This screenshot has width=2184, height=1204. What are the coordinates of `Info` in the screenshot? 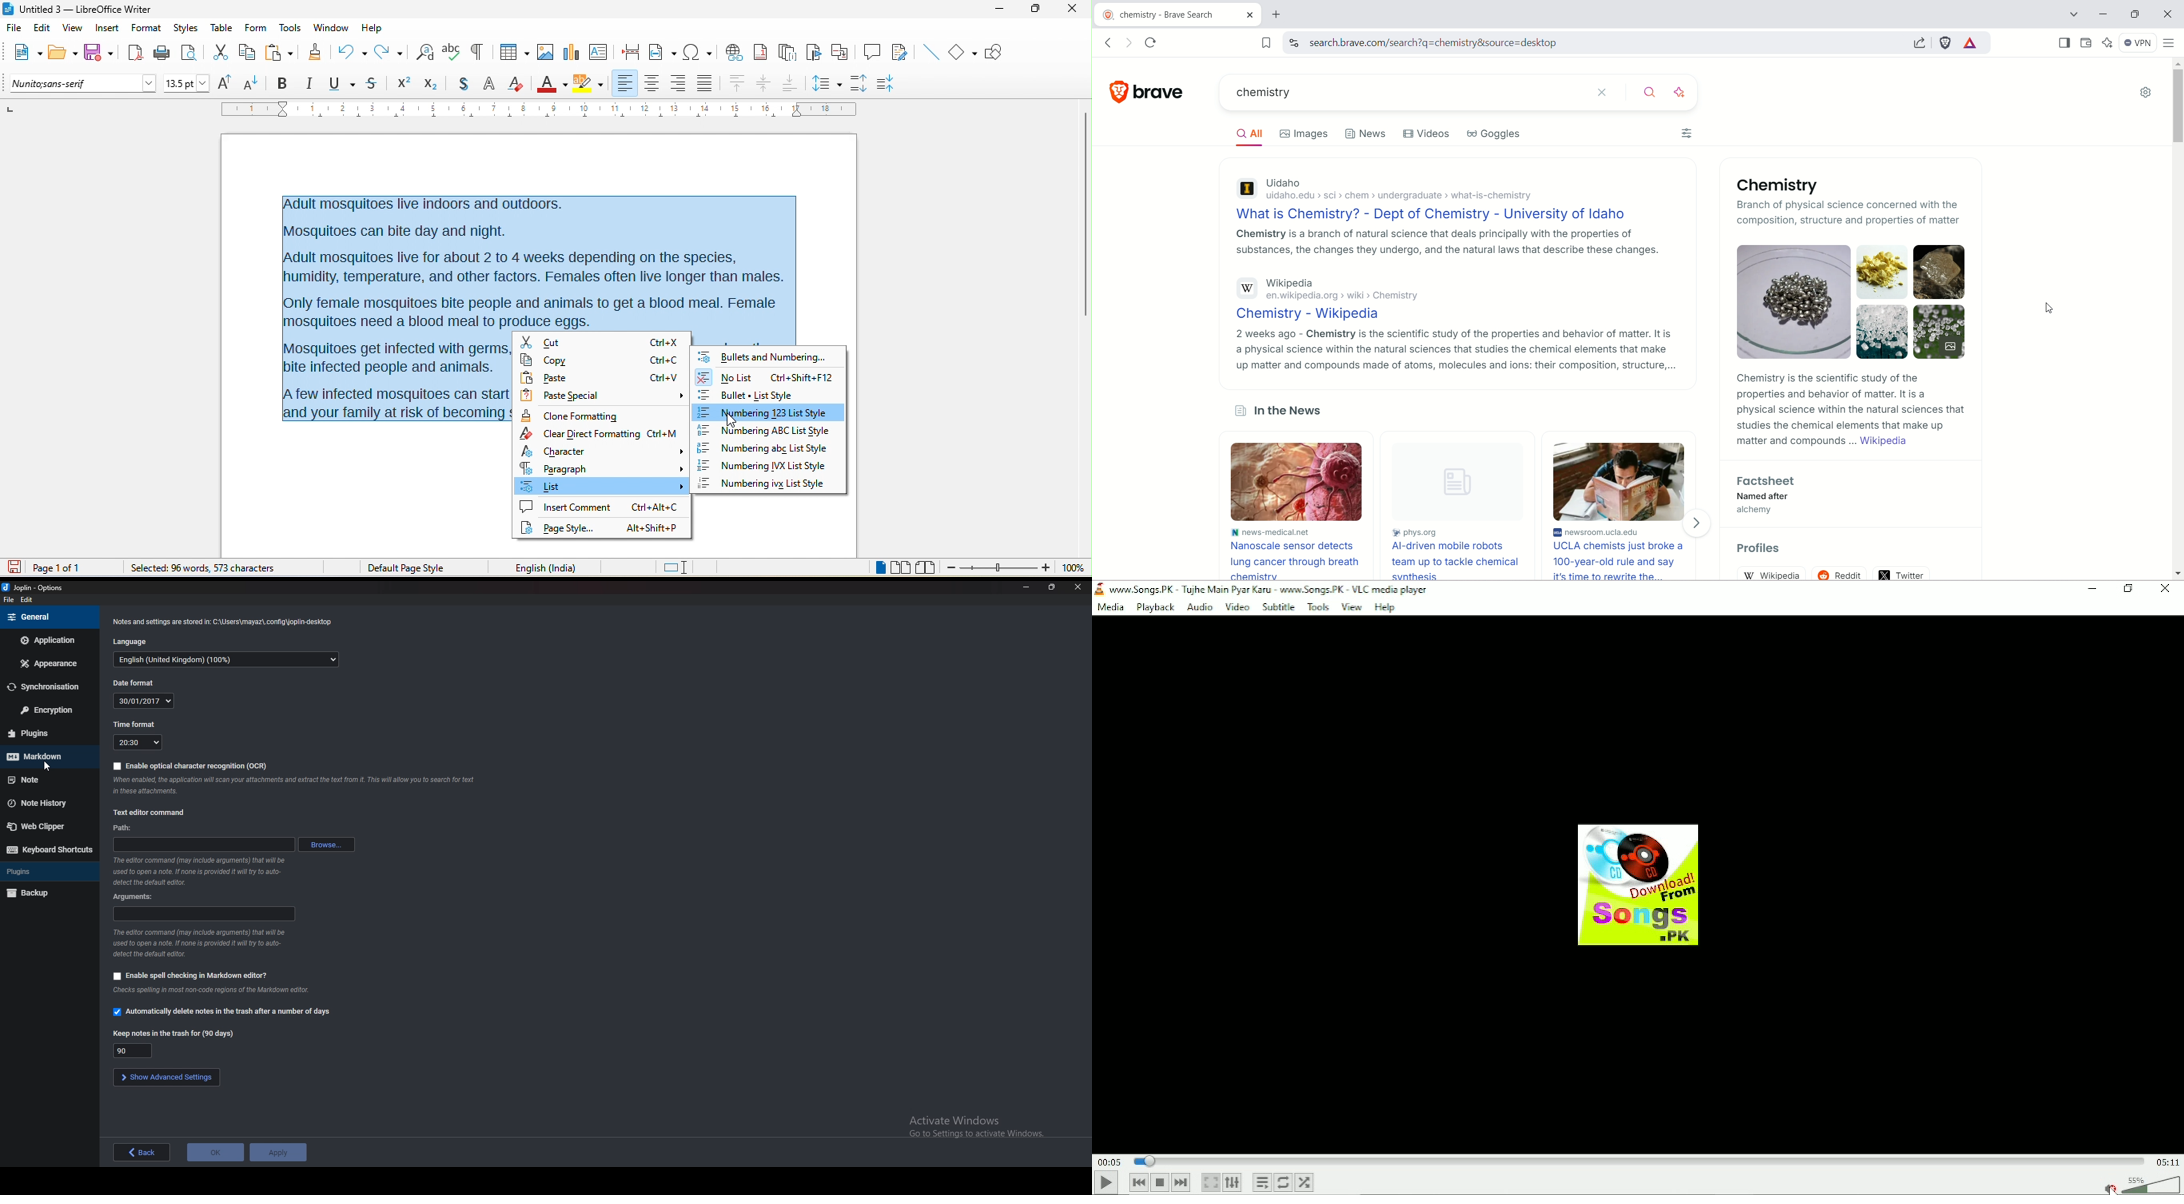 It's located at (295, 784).